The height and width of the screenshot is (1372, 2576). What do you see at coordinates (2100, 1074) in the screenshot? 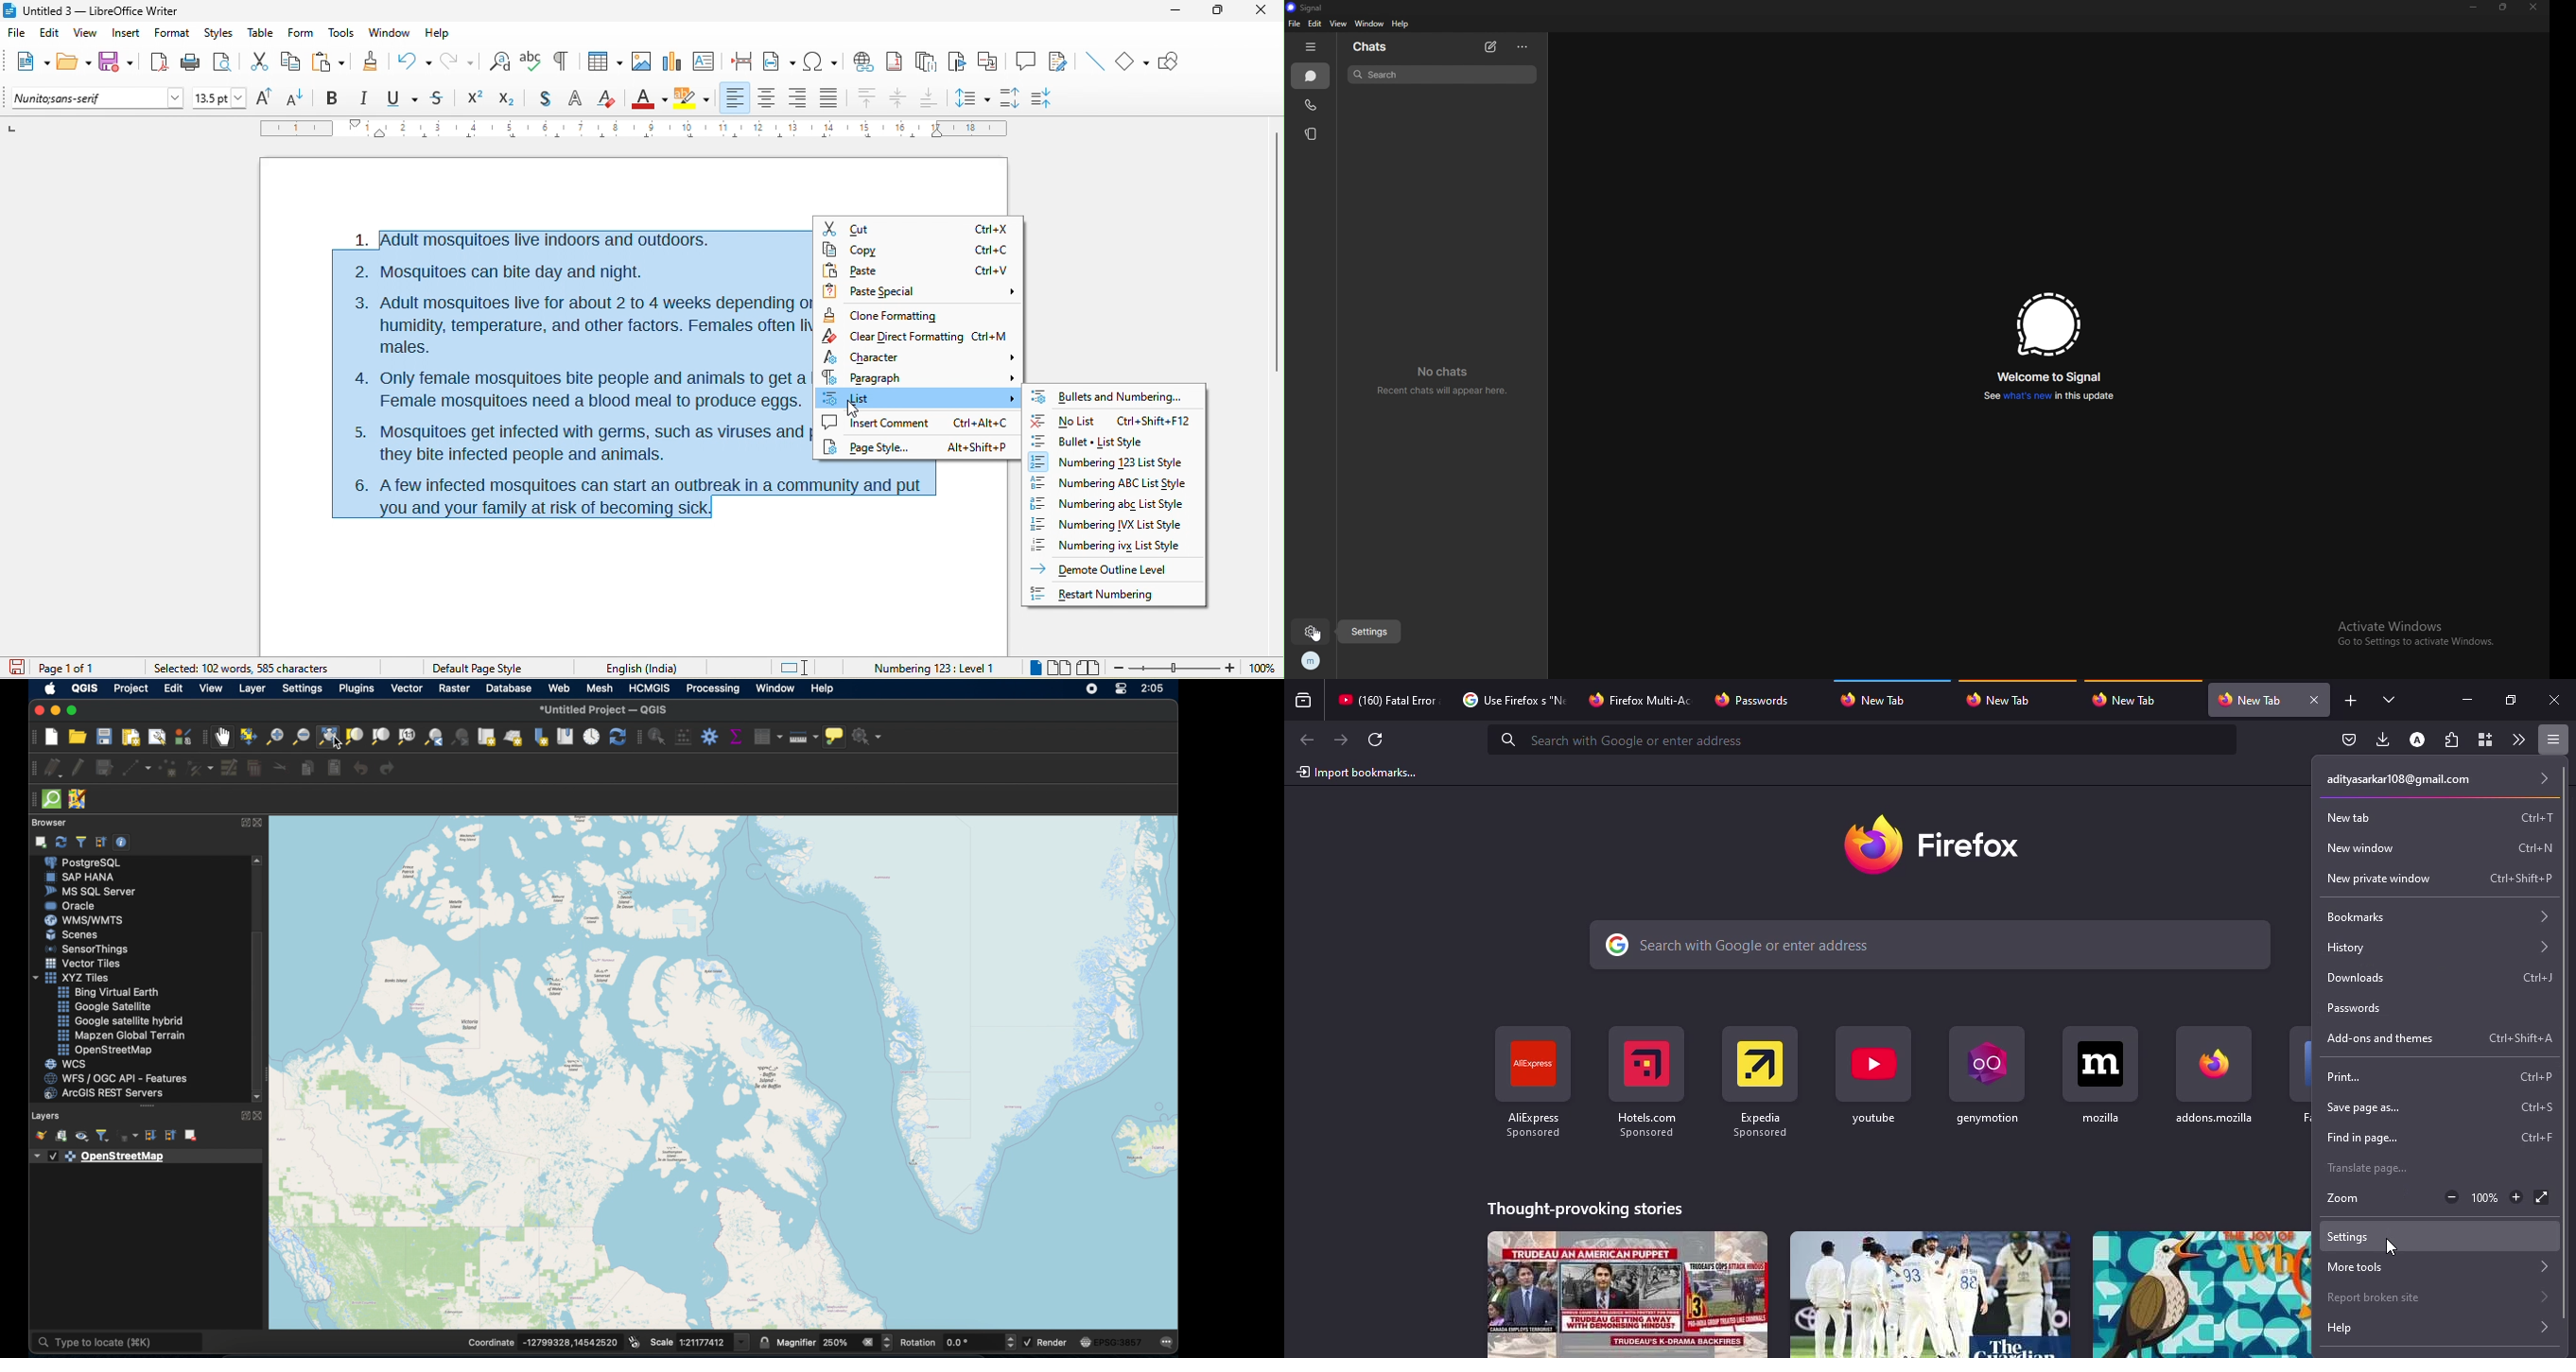
I see `shortcut` at bounding box center [2100, 1074].